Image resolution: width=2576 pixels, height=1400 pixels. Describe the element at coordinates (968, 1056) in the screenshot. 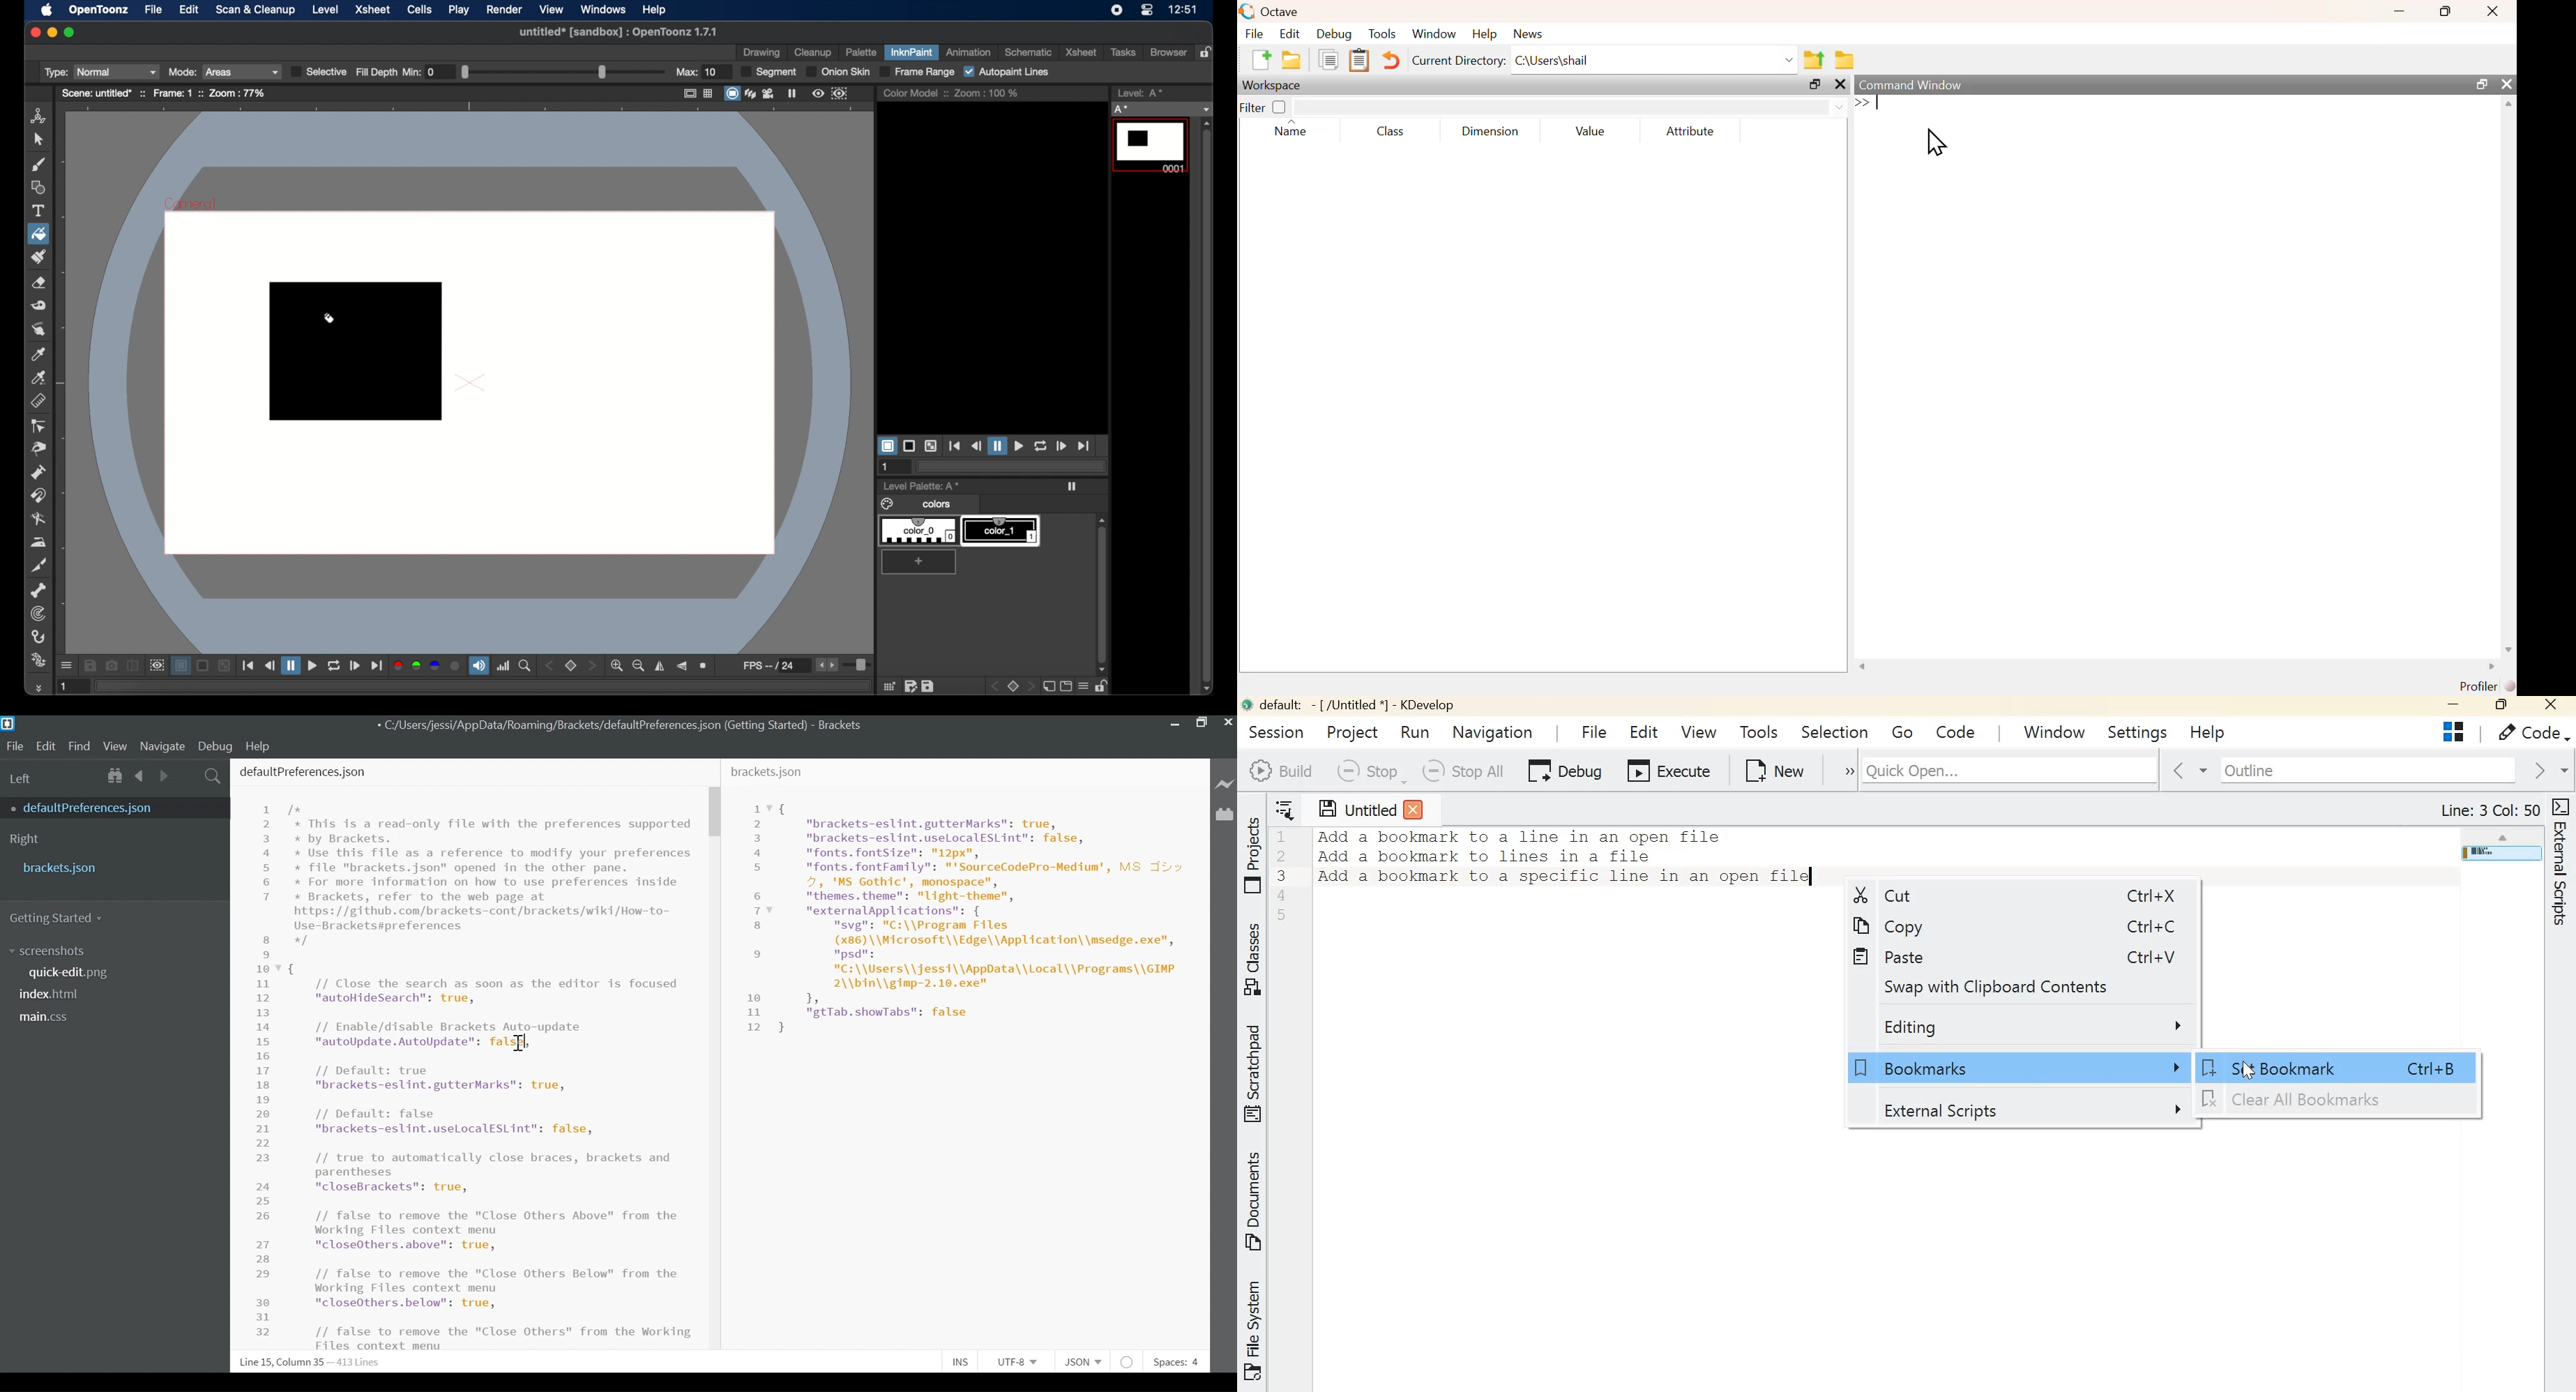

I see `bracket.json File Editor` at that location.